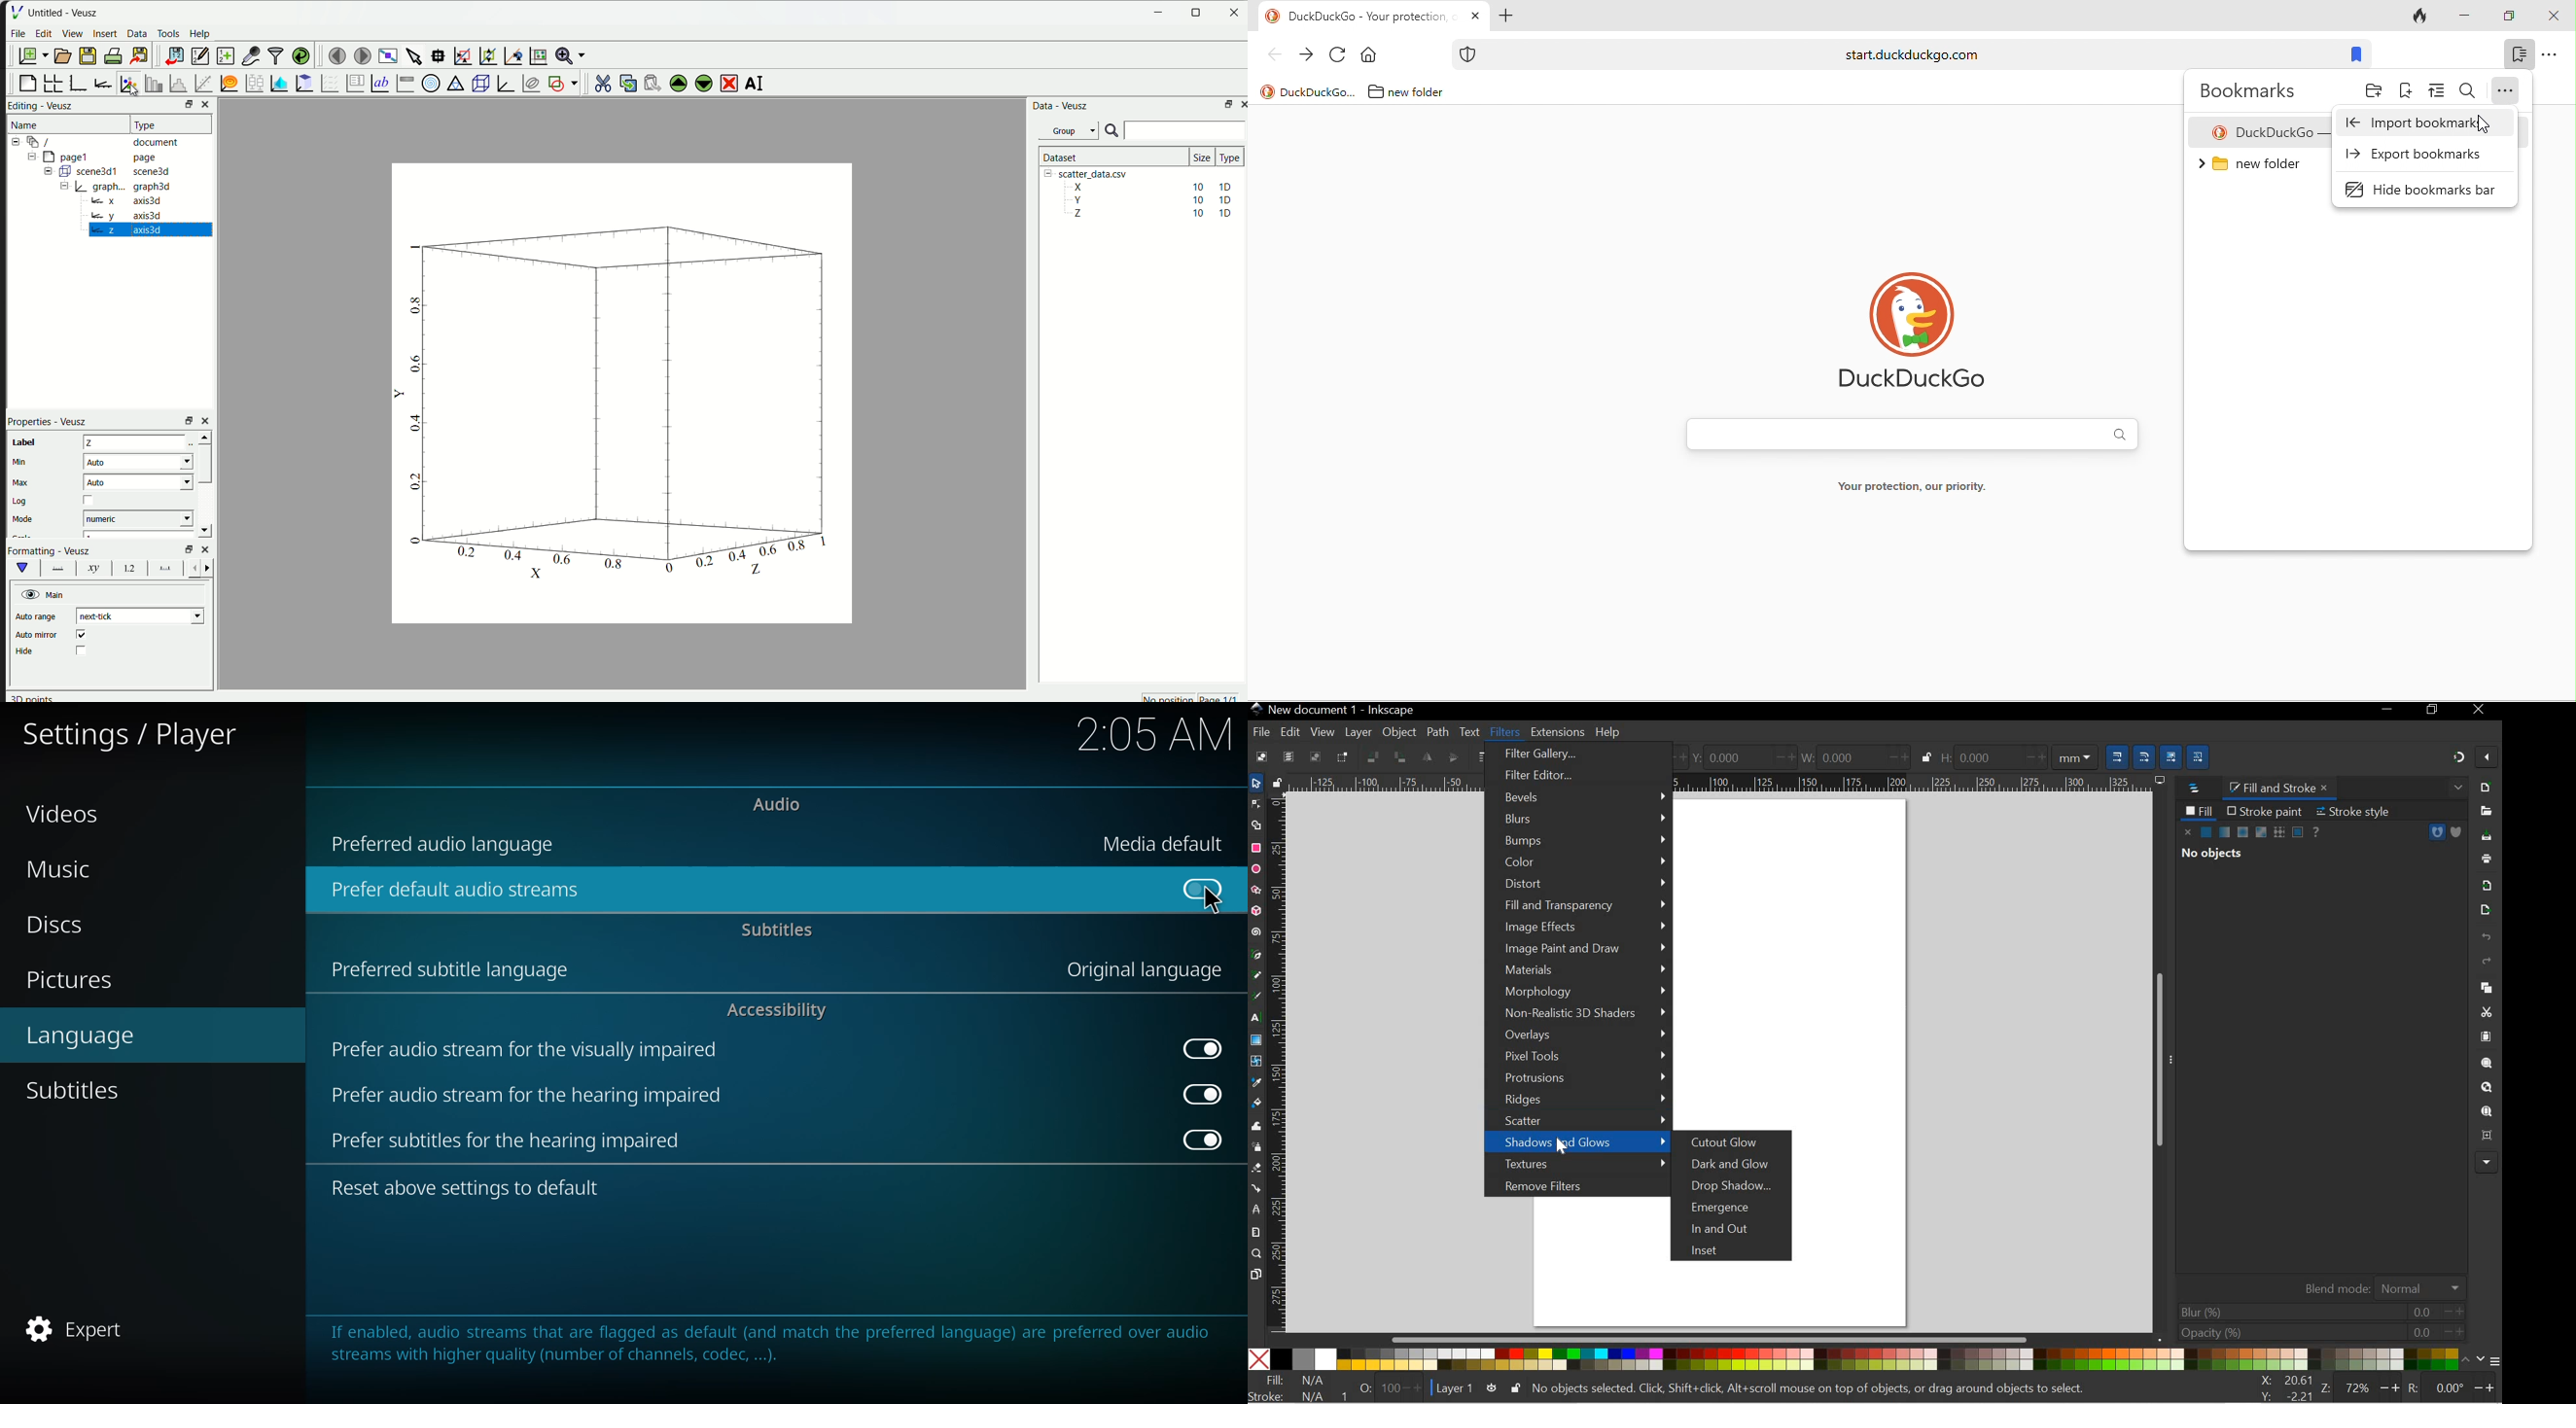 This screenshot has height=1428, width=2576. I want to click on import data, so click(172, 56).